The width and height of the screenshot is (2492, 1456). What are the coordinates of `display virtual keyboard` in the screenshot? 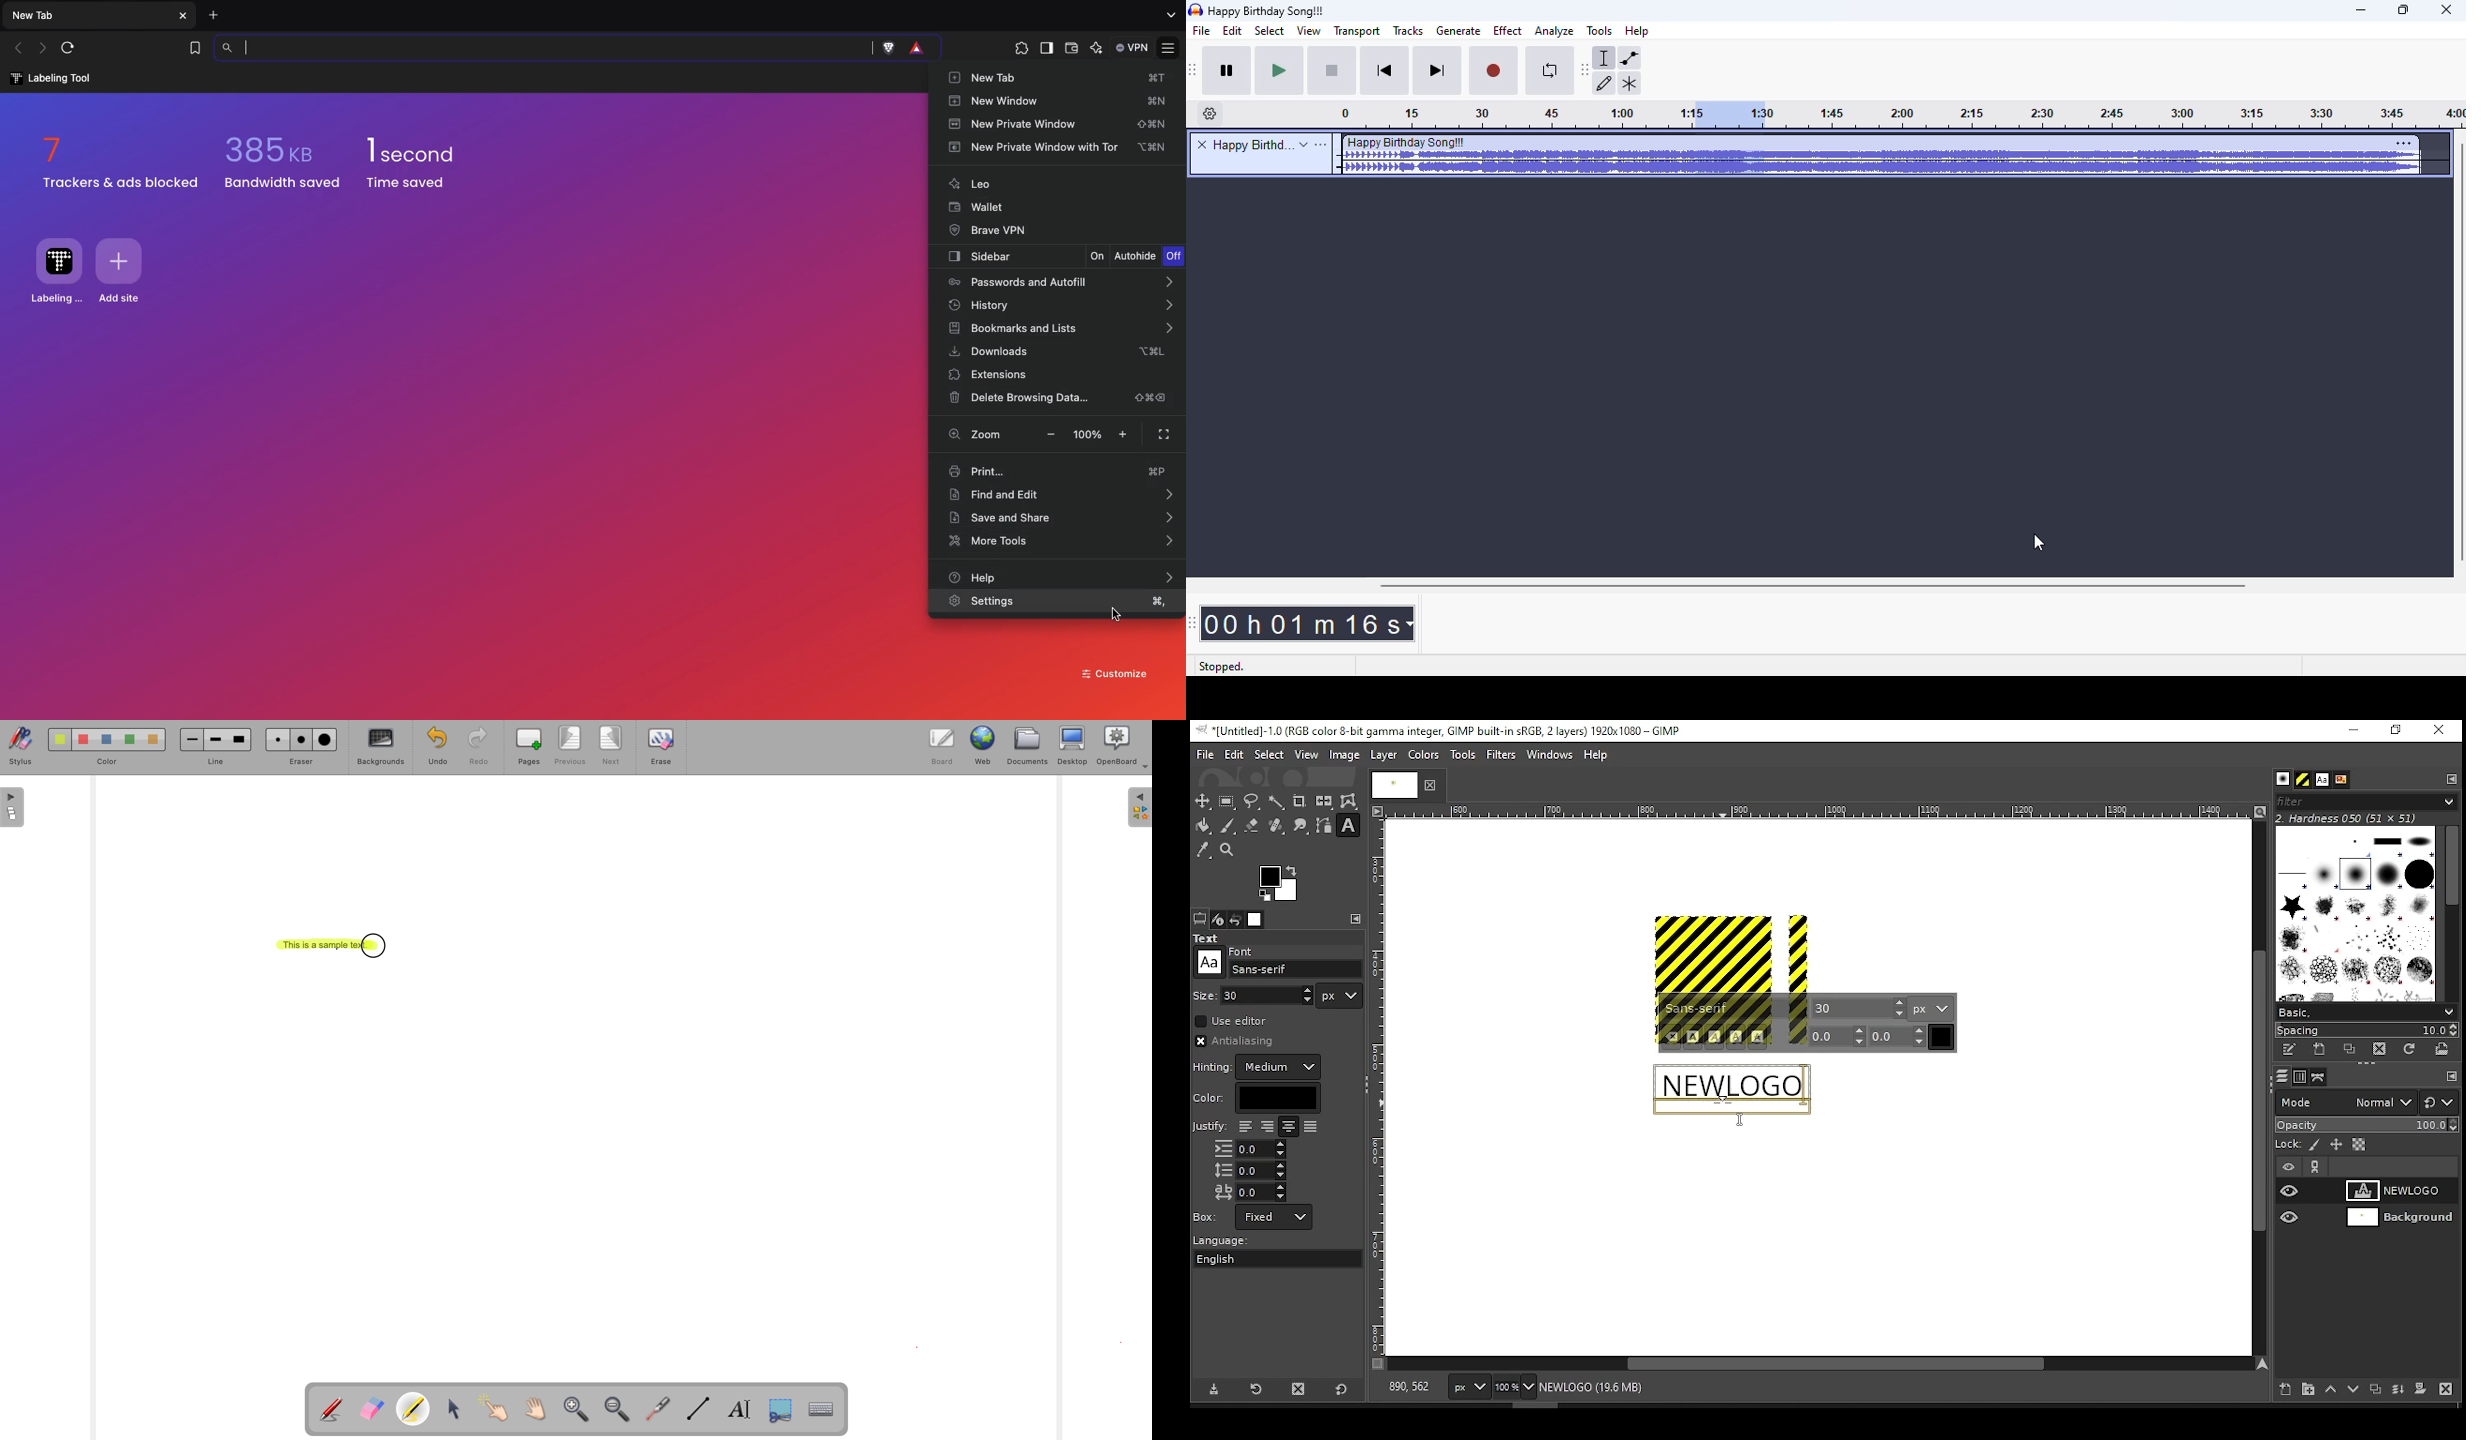 It's located at (820, 1408).